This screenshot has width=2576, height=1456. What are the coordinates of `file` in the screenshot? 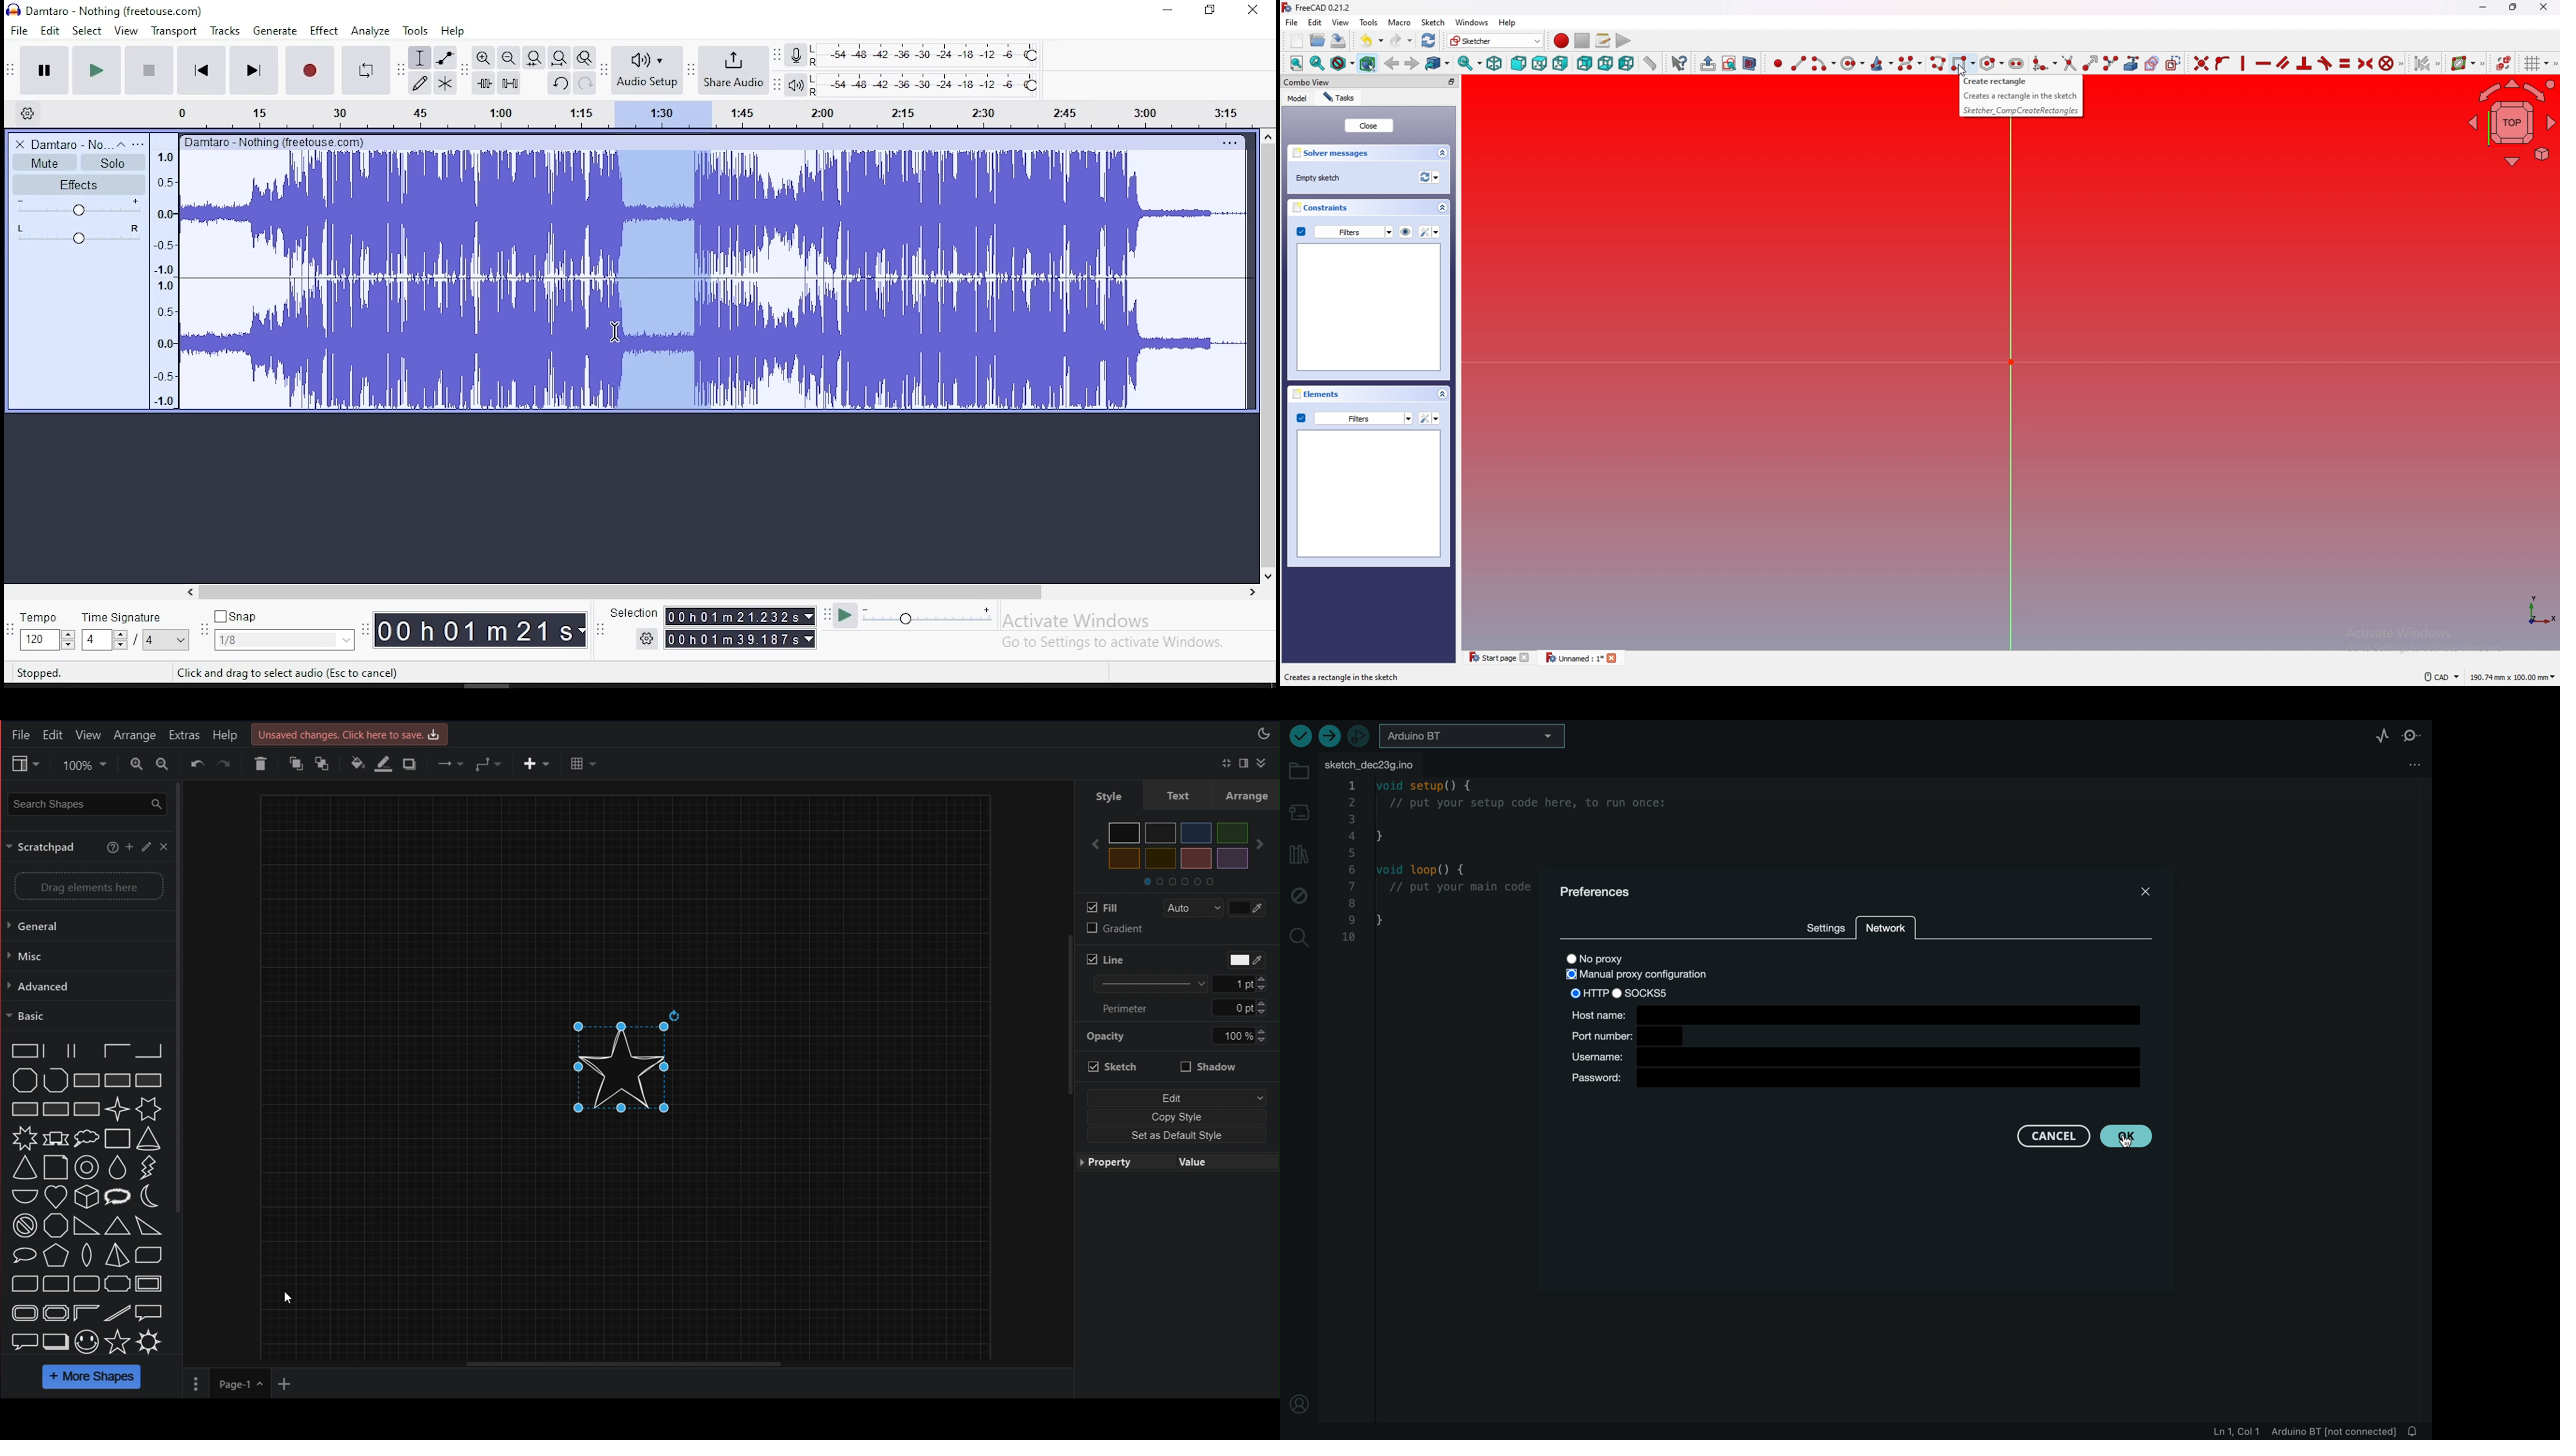 It's located at (21, 30).